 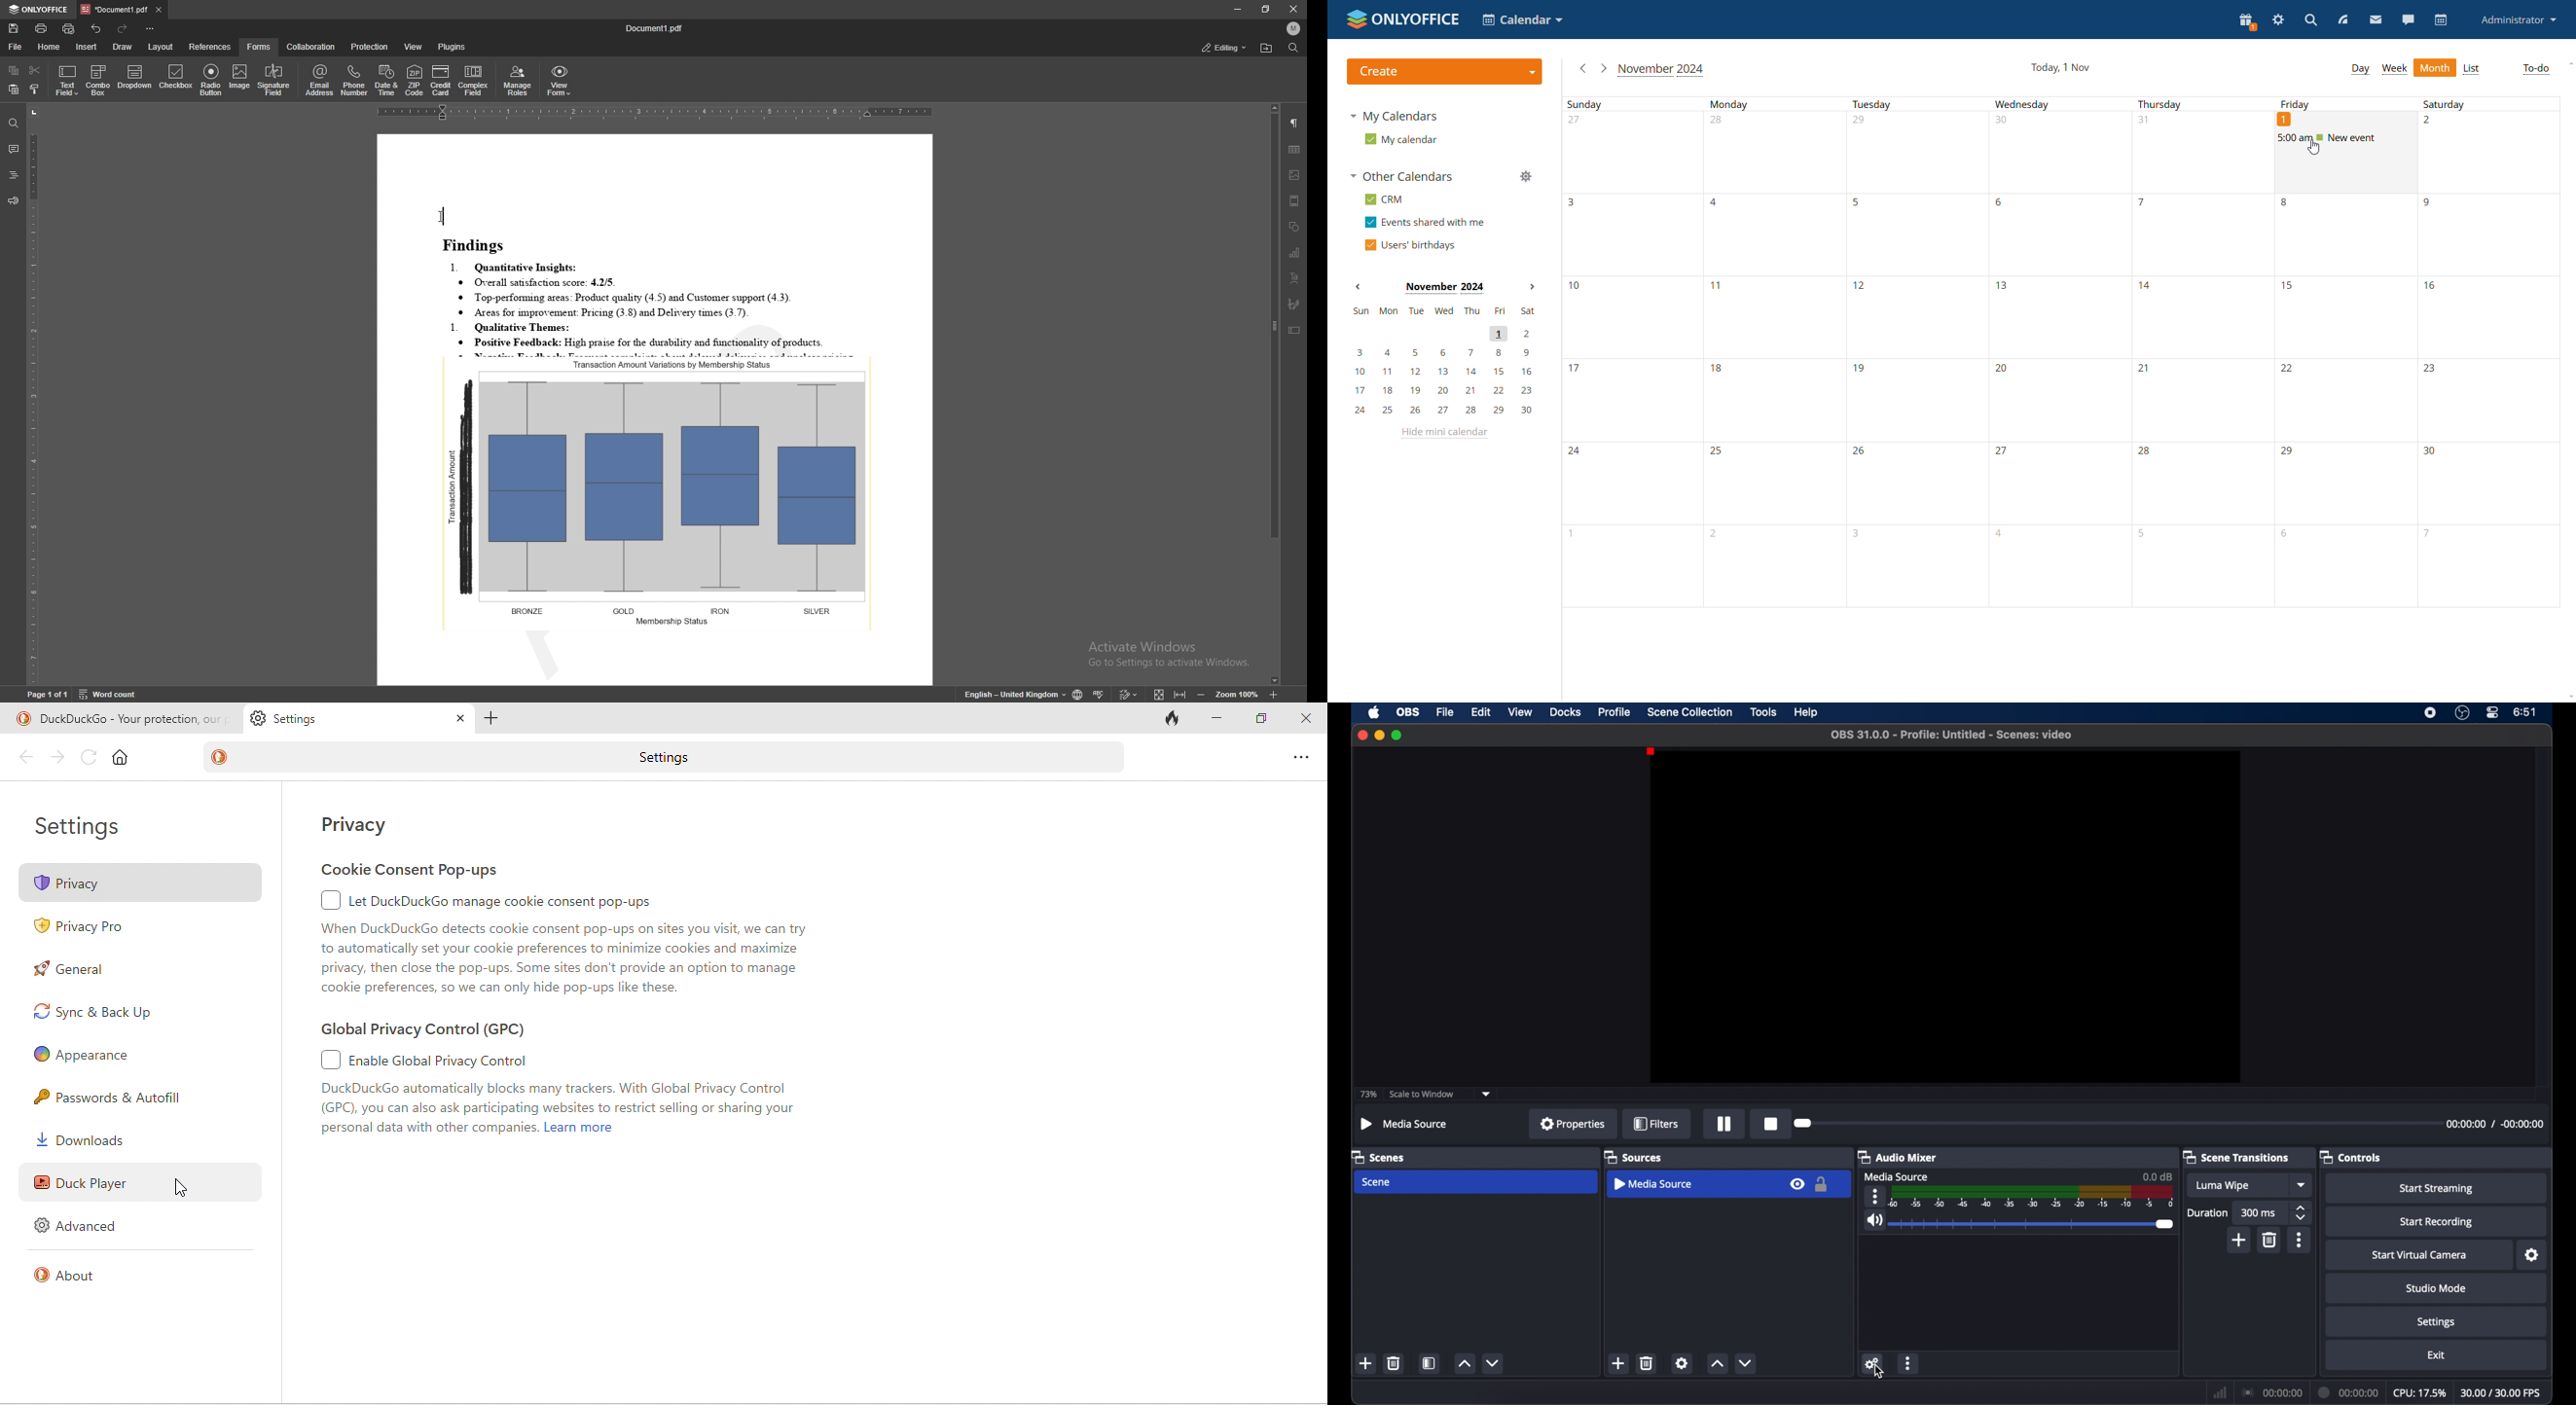 I want to click on graph, so click(x=660, y=492).